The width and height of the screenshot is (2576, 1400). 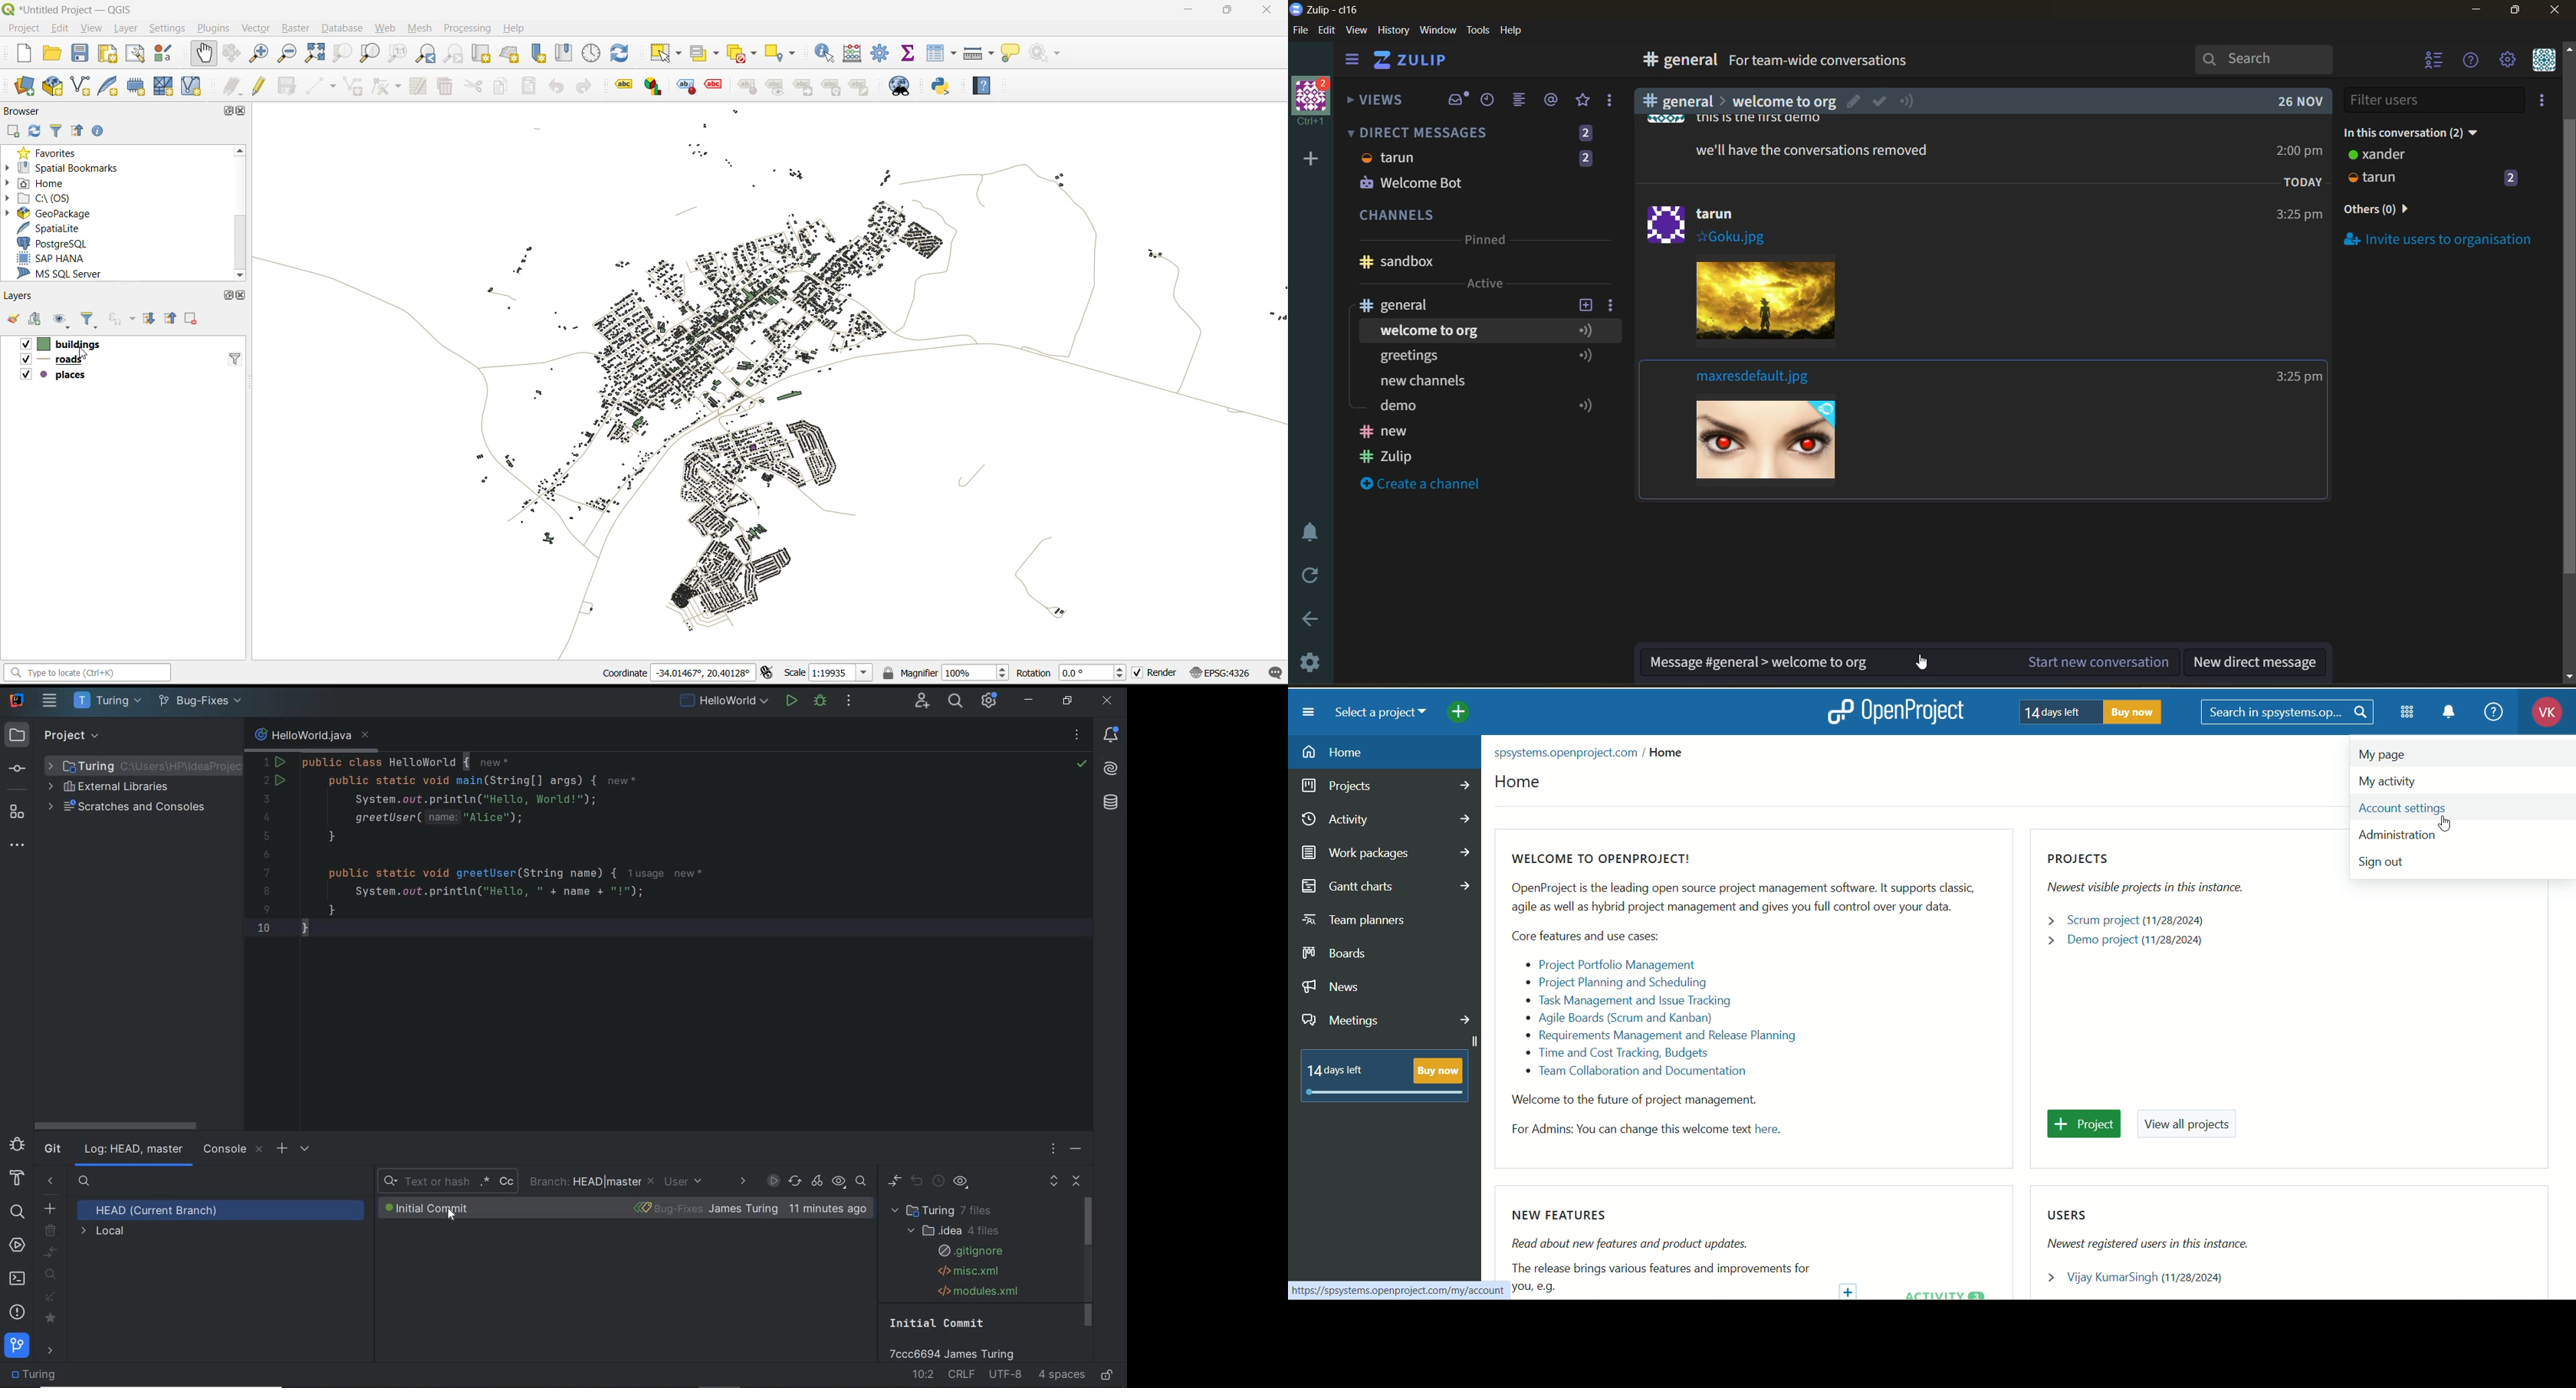 I want to click on , so click(x=2299, y=182).